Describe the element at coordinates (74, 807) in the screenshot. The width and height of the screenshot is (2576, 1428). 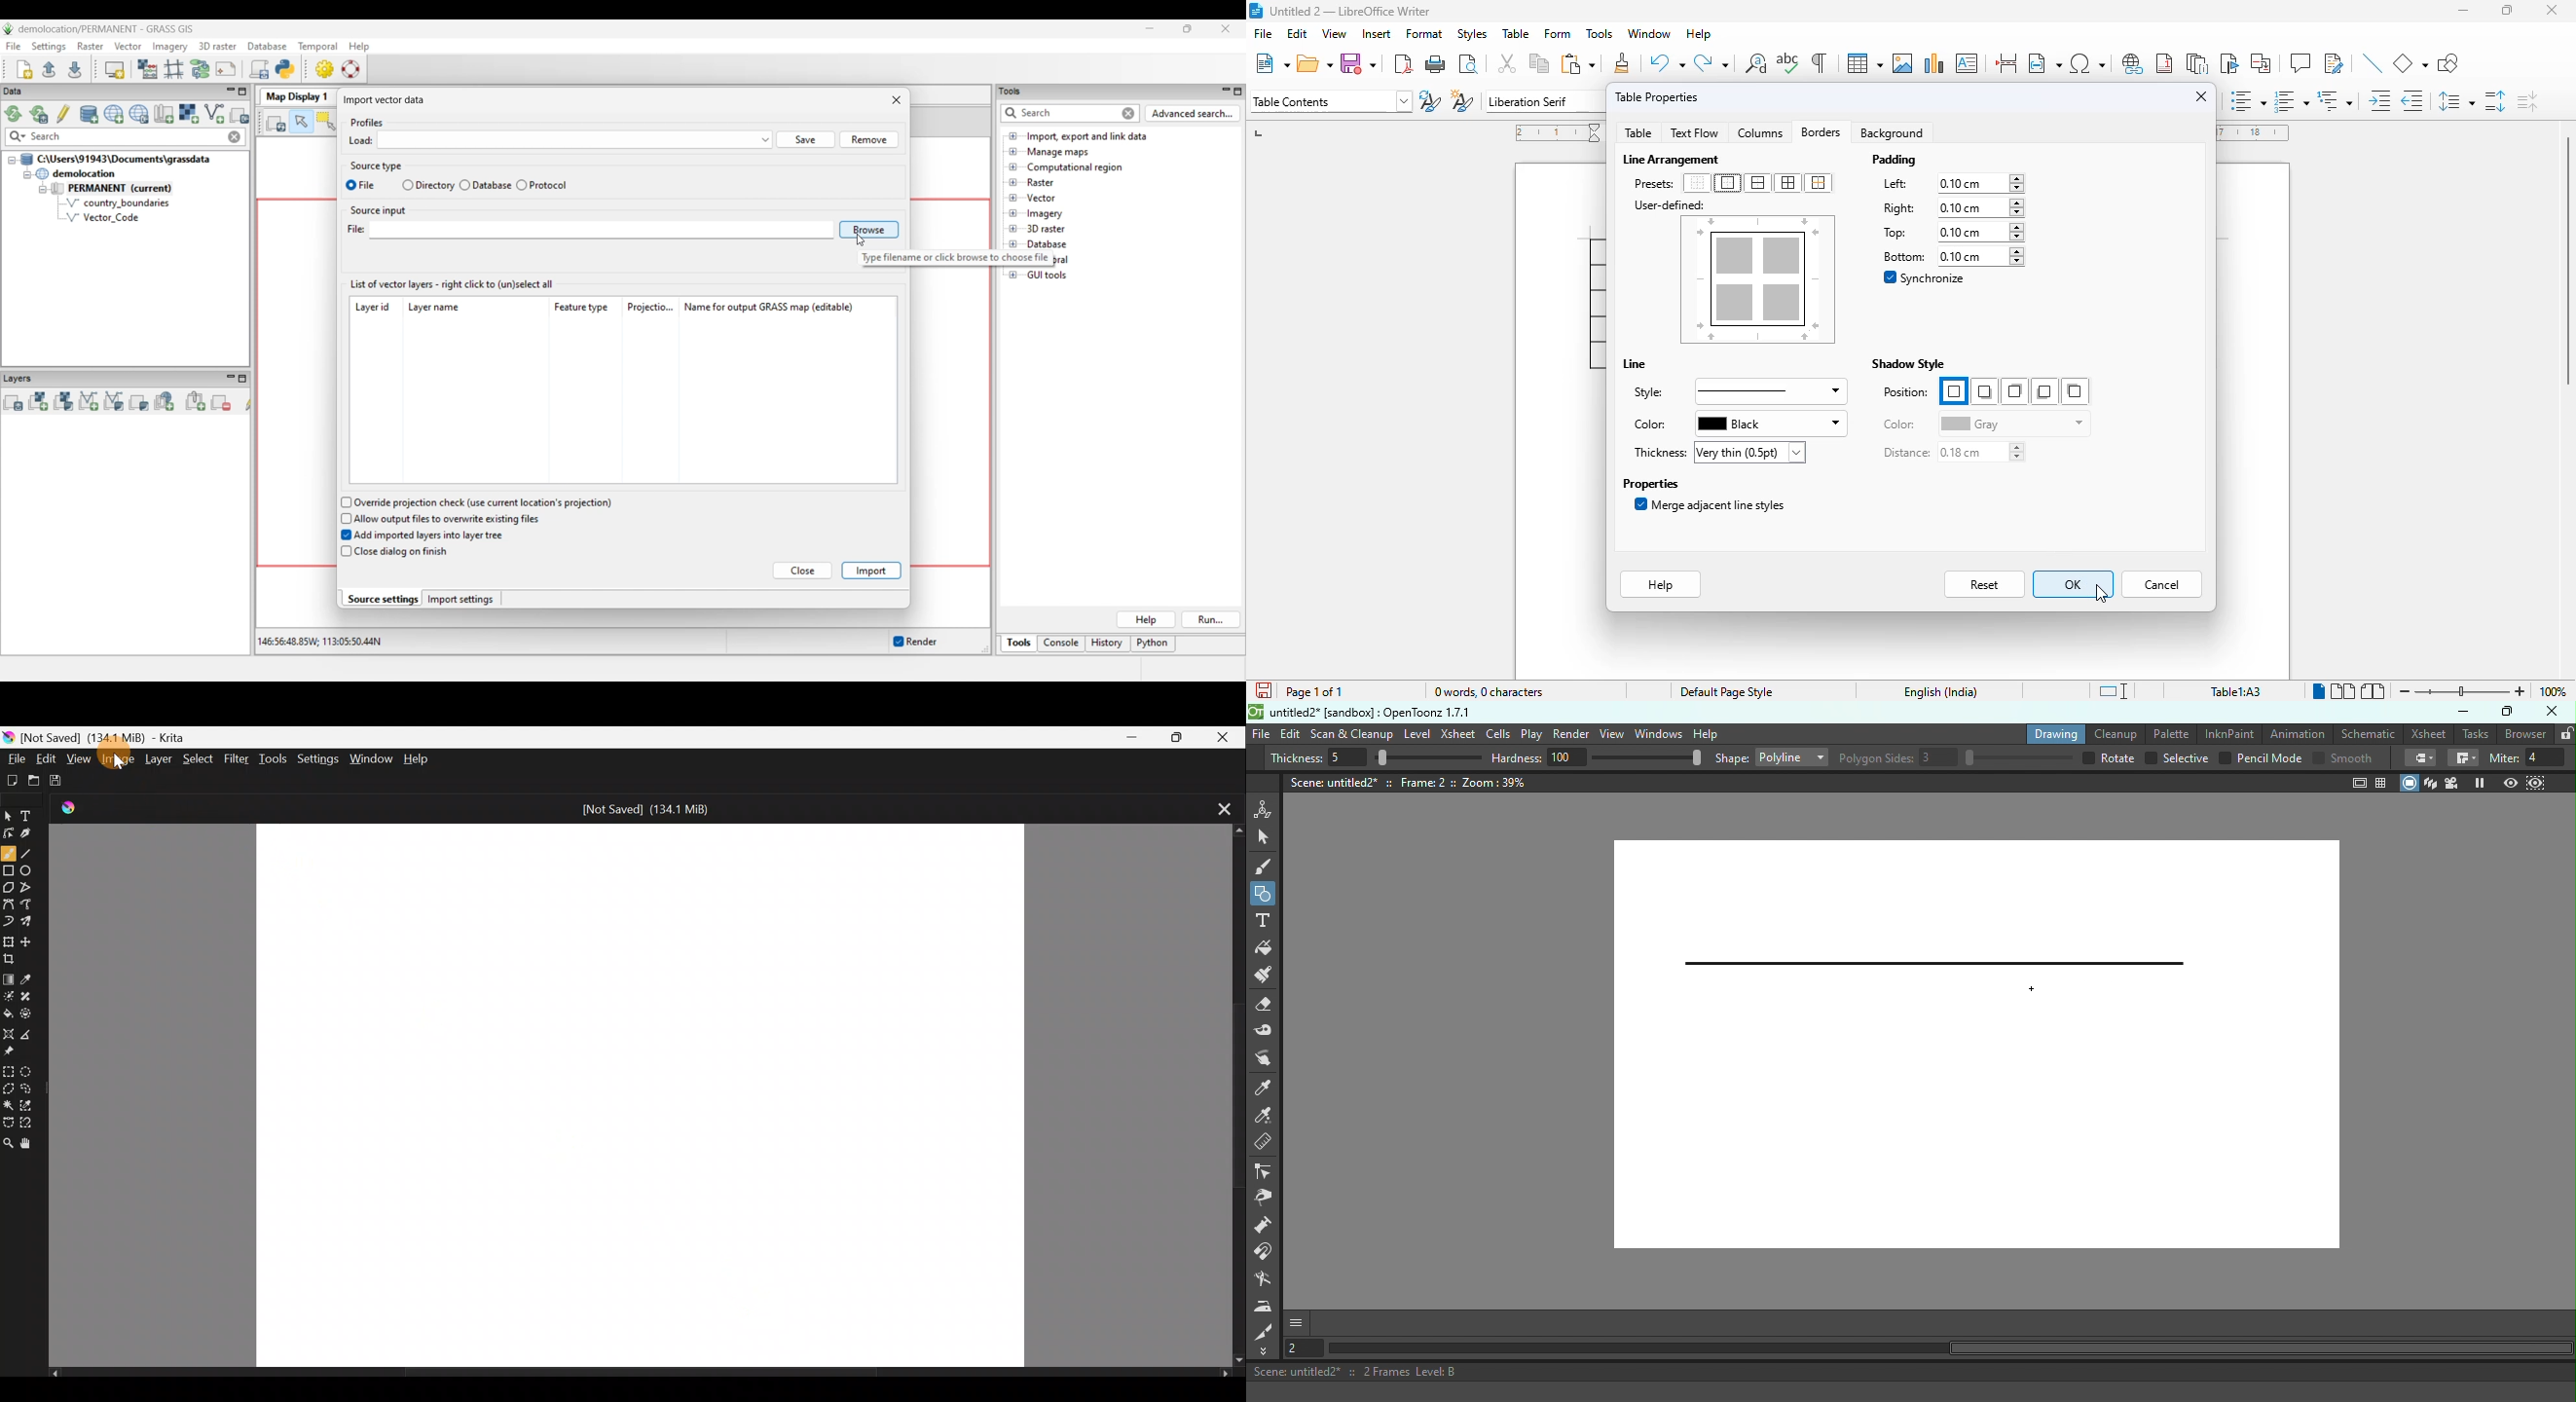
I see `Krita Logo` at that location.